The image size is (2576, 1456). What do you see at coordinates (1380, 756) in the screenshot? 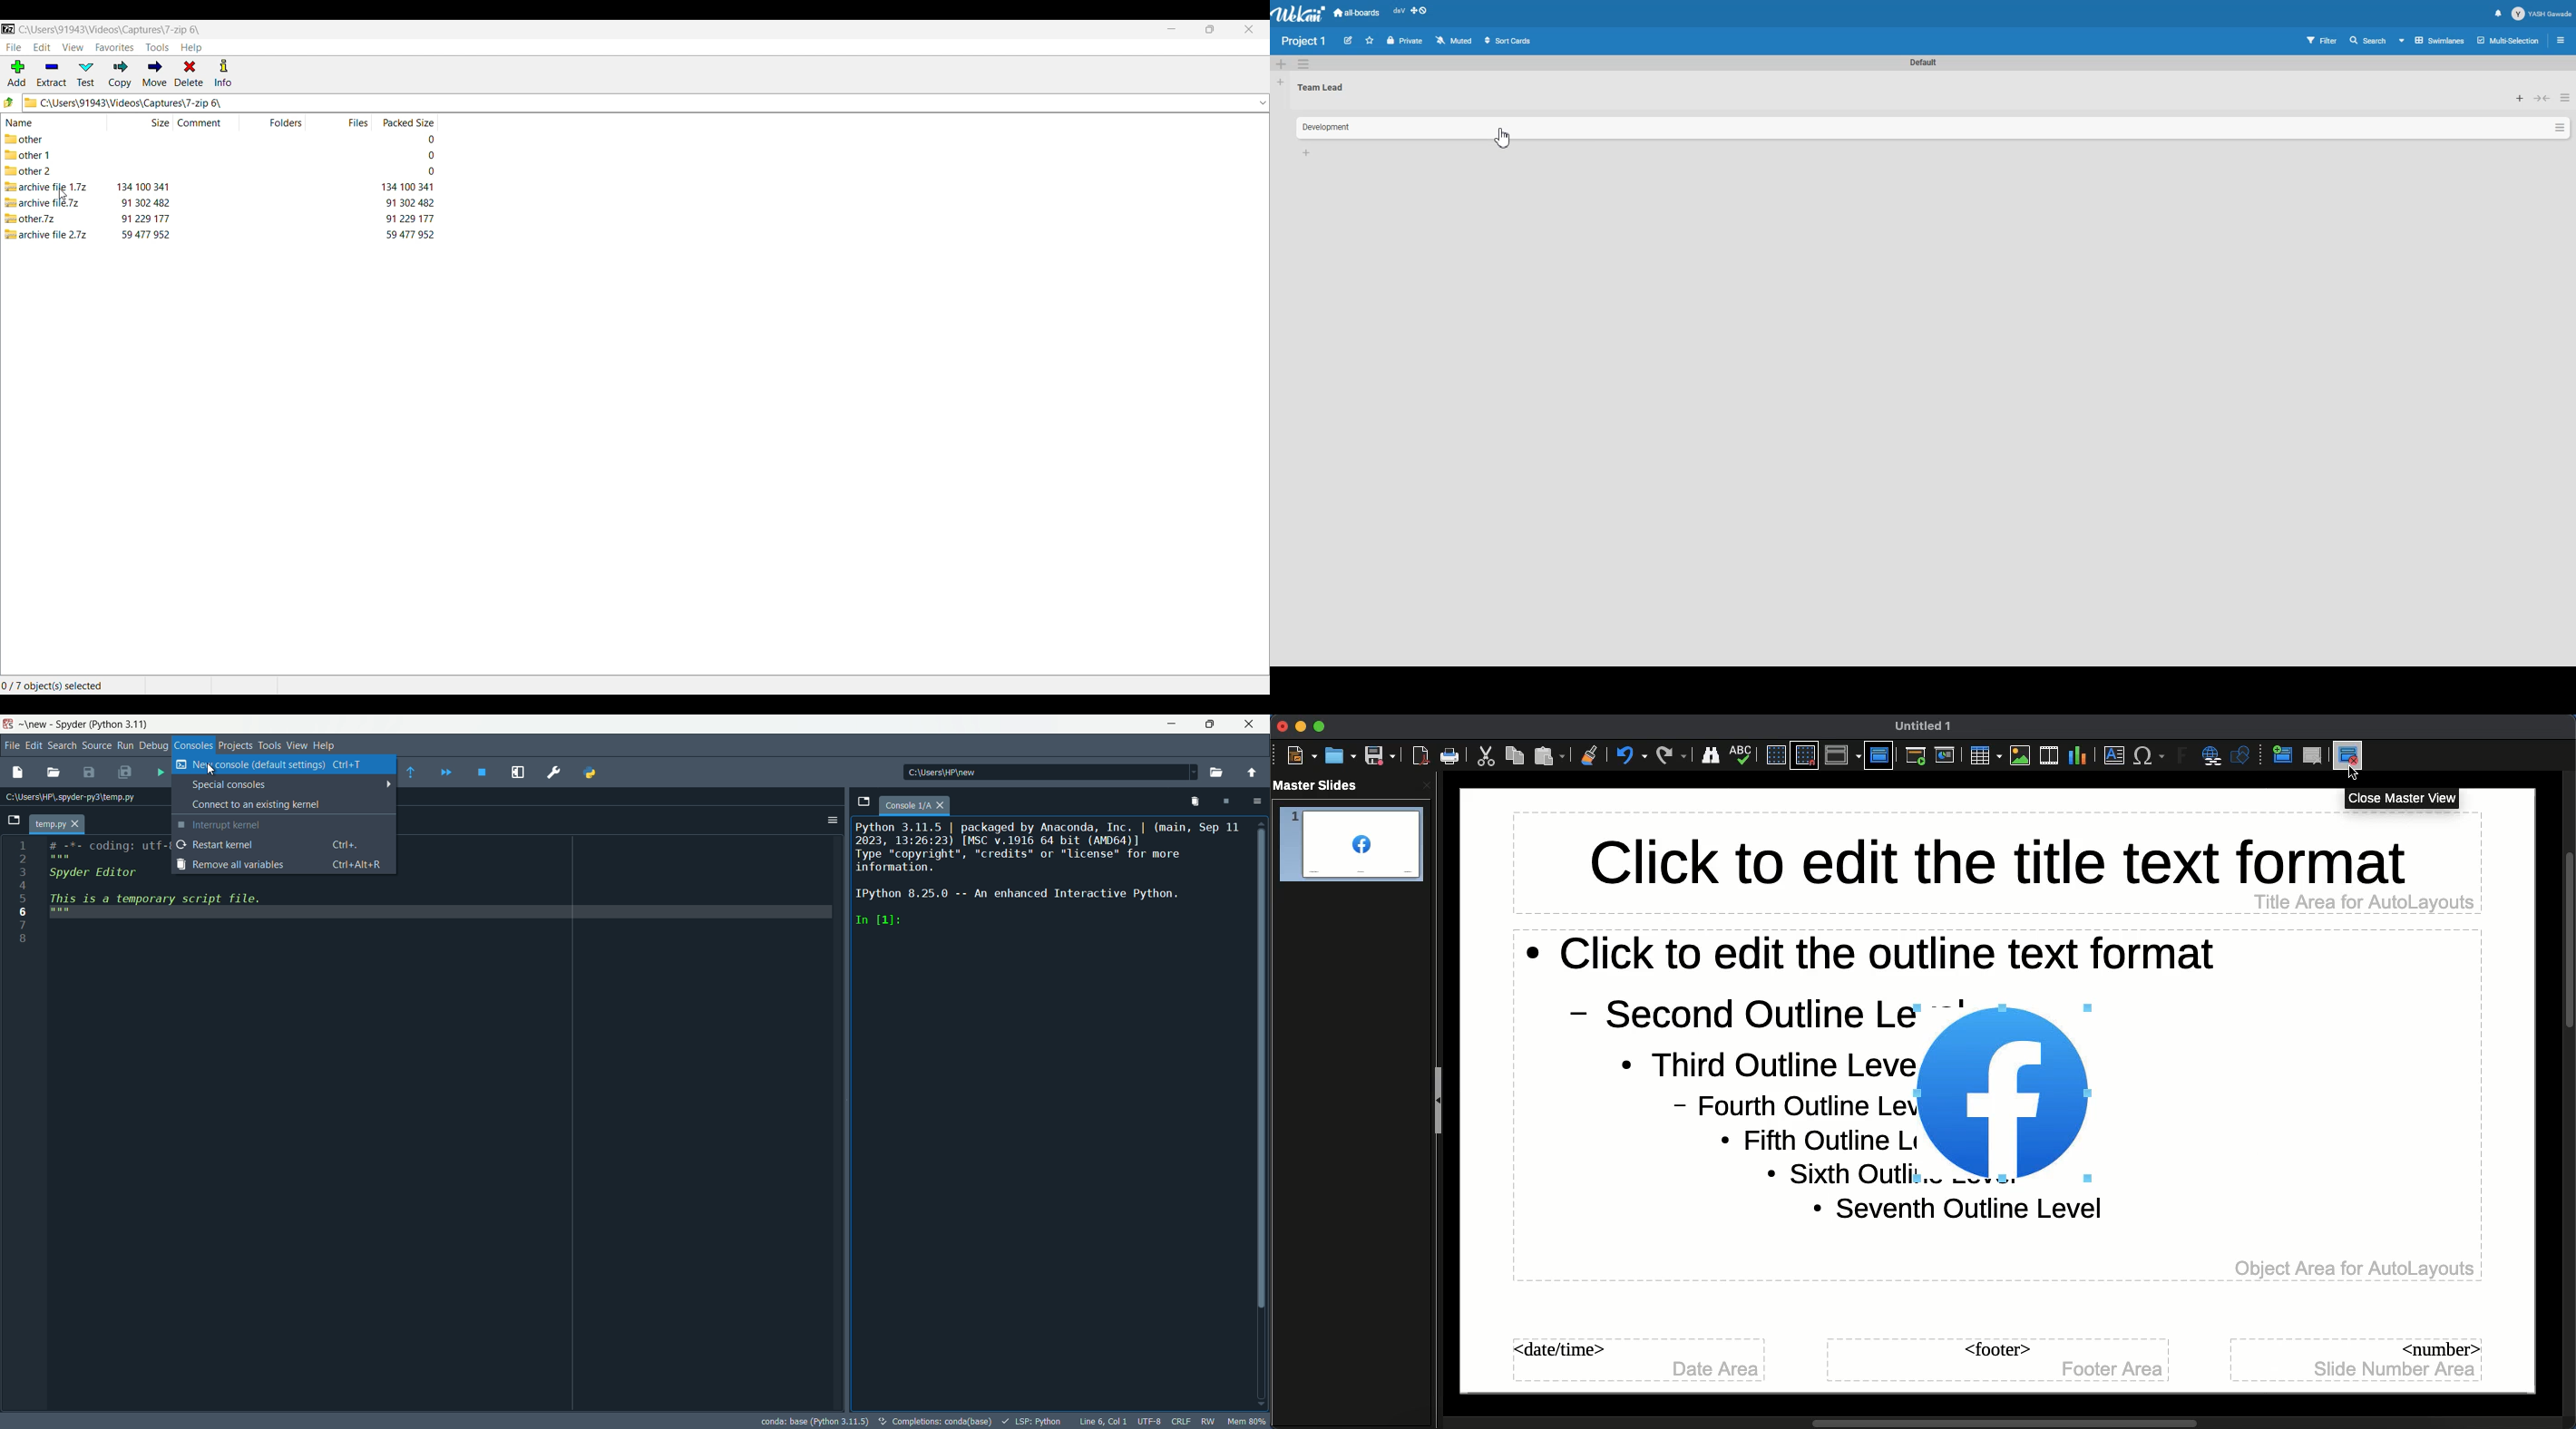
I see `Save` at bounding box center [1380, 756].